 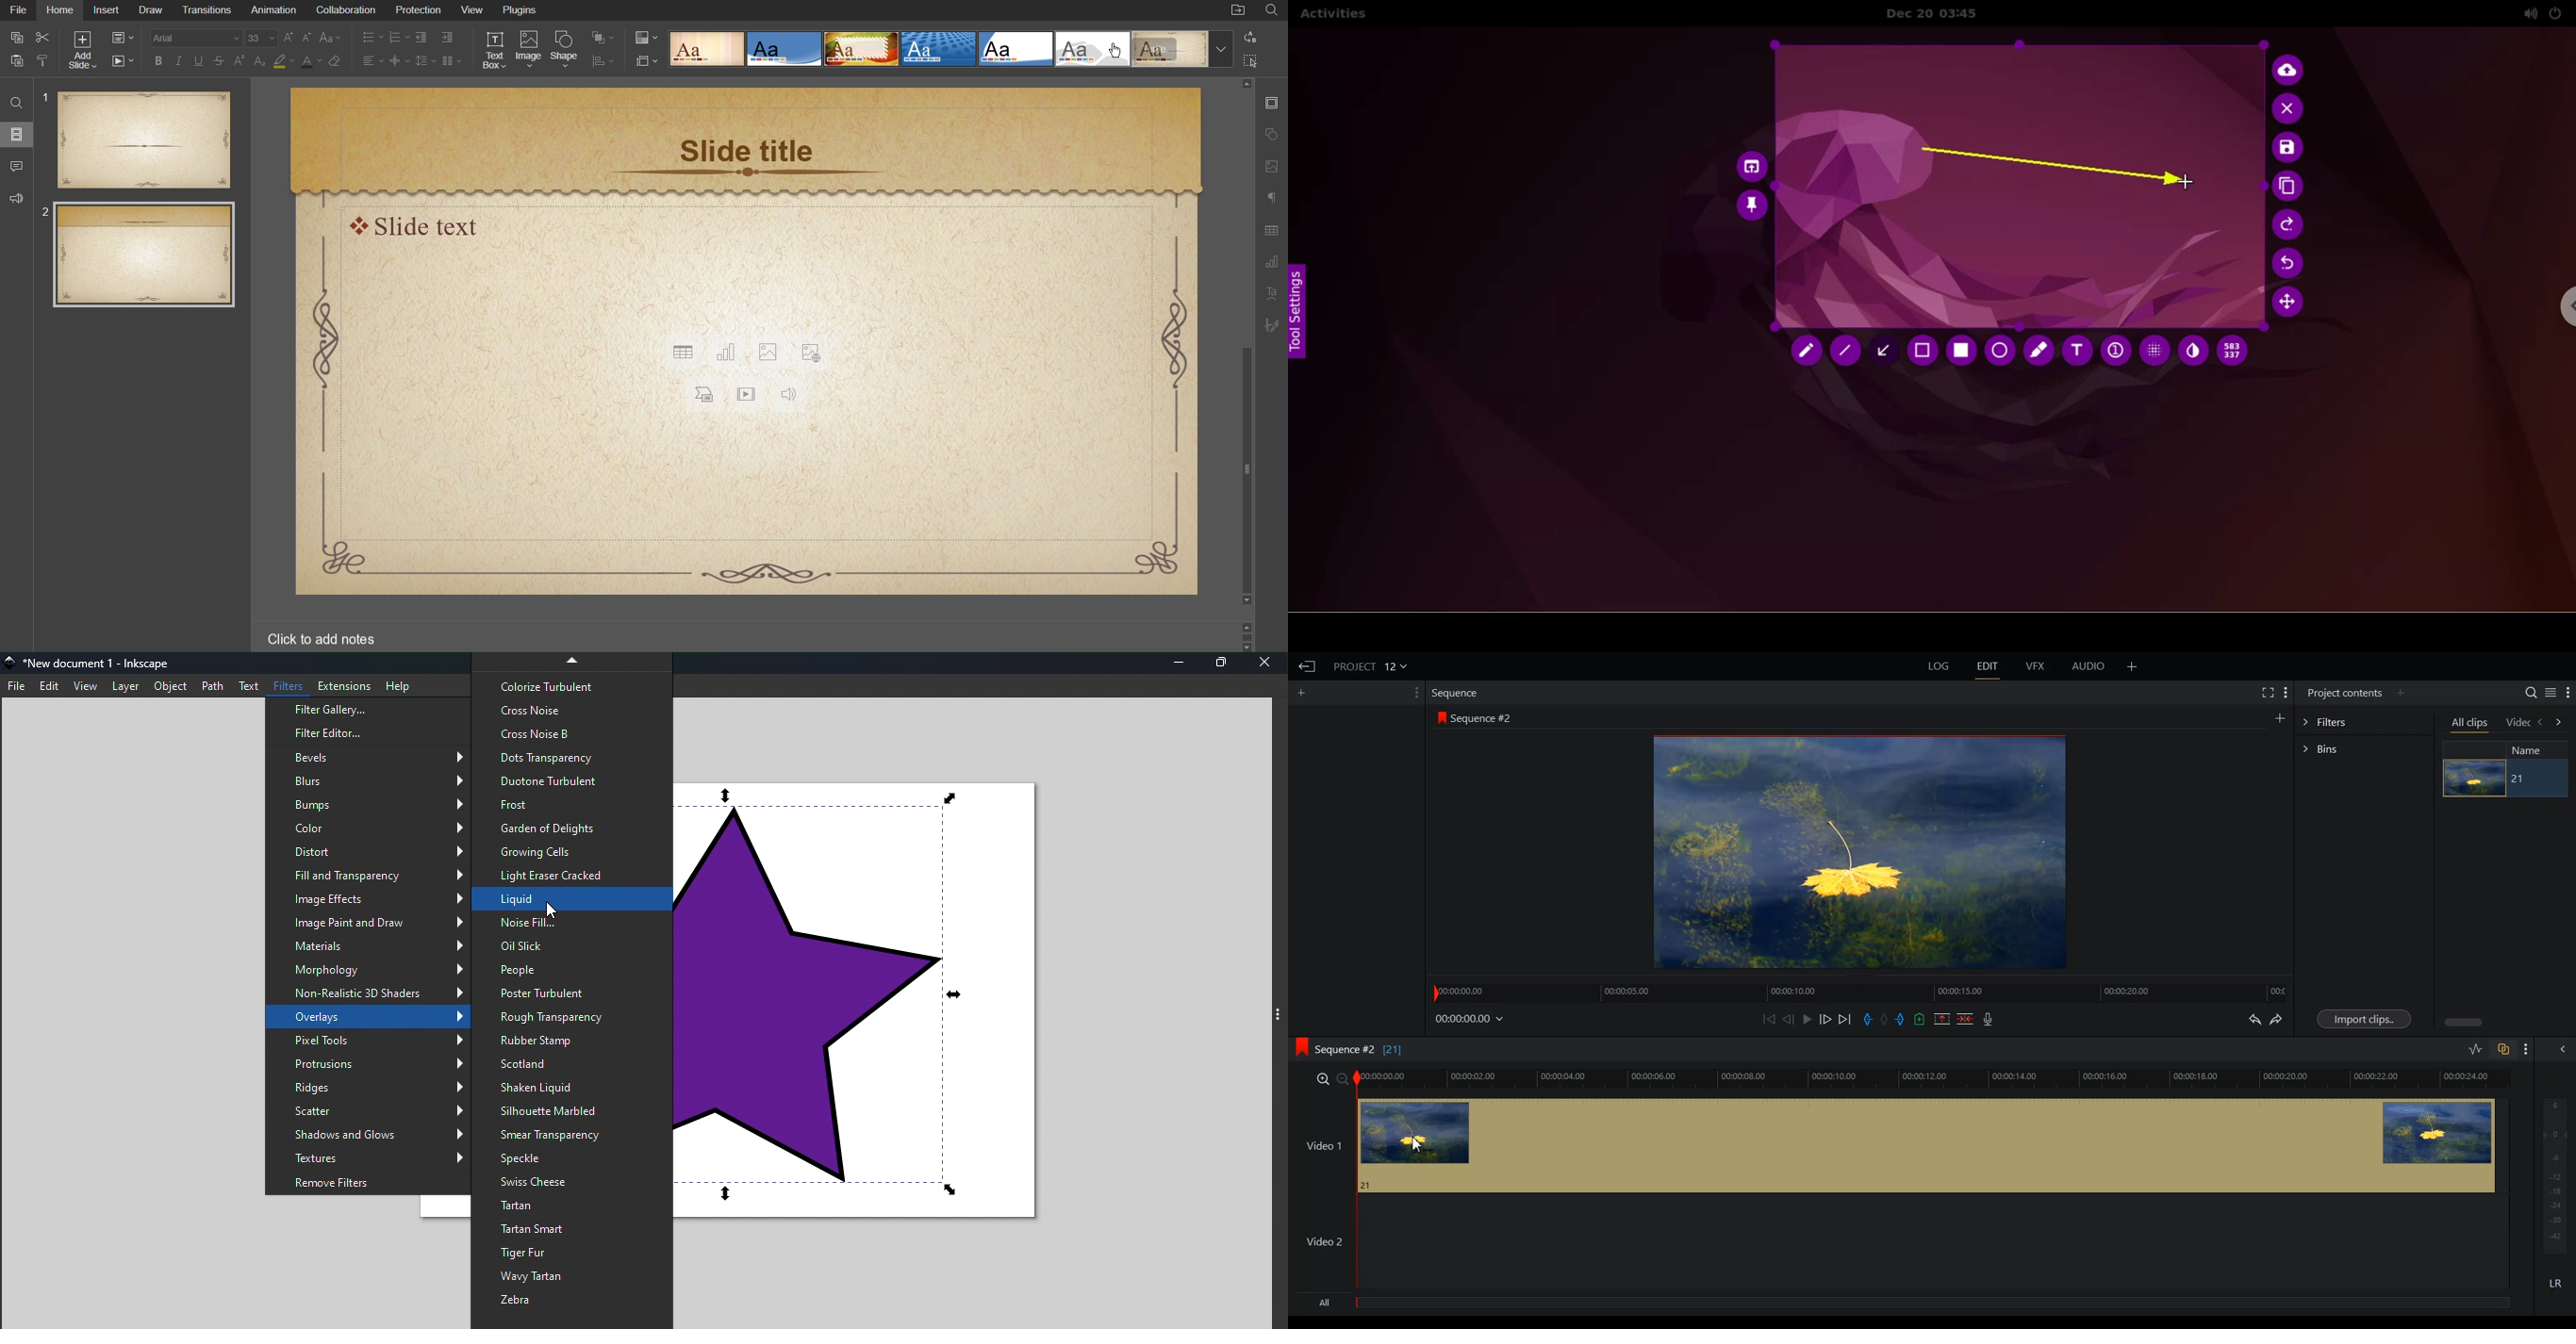 I want to click on Path, so click(x=210, y=686).